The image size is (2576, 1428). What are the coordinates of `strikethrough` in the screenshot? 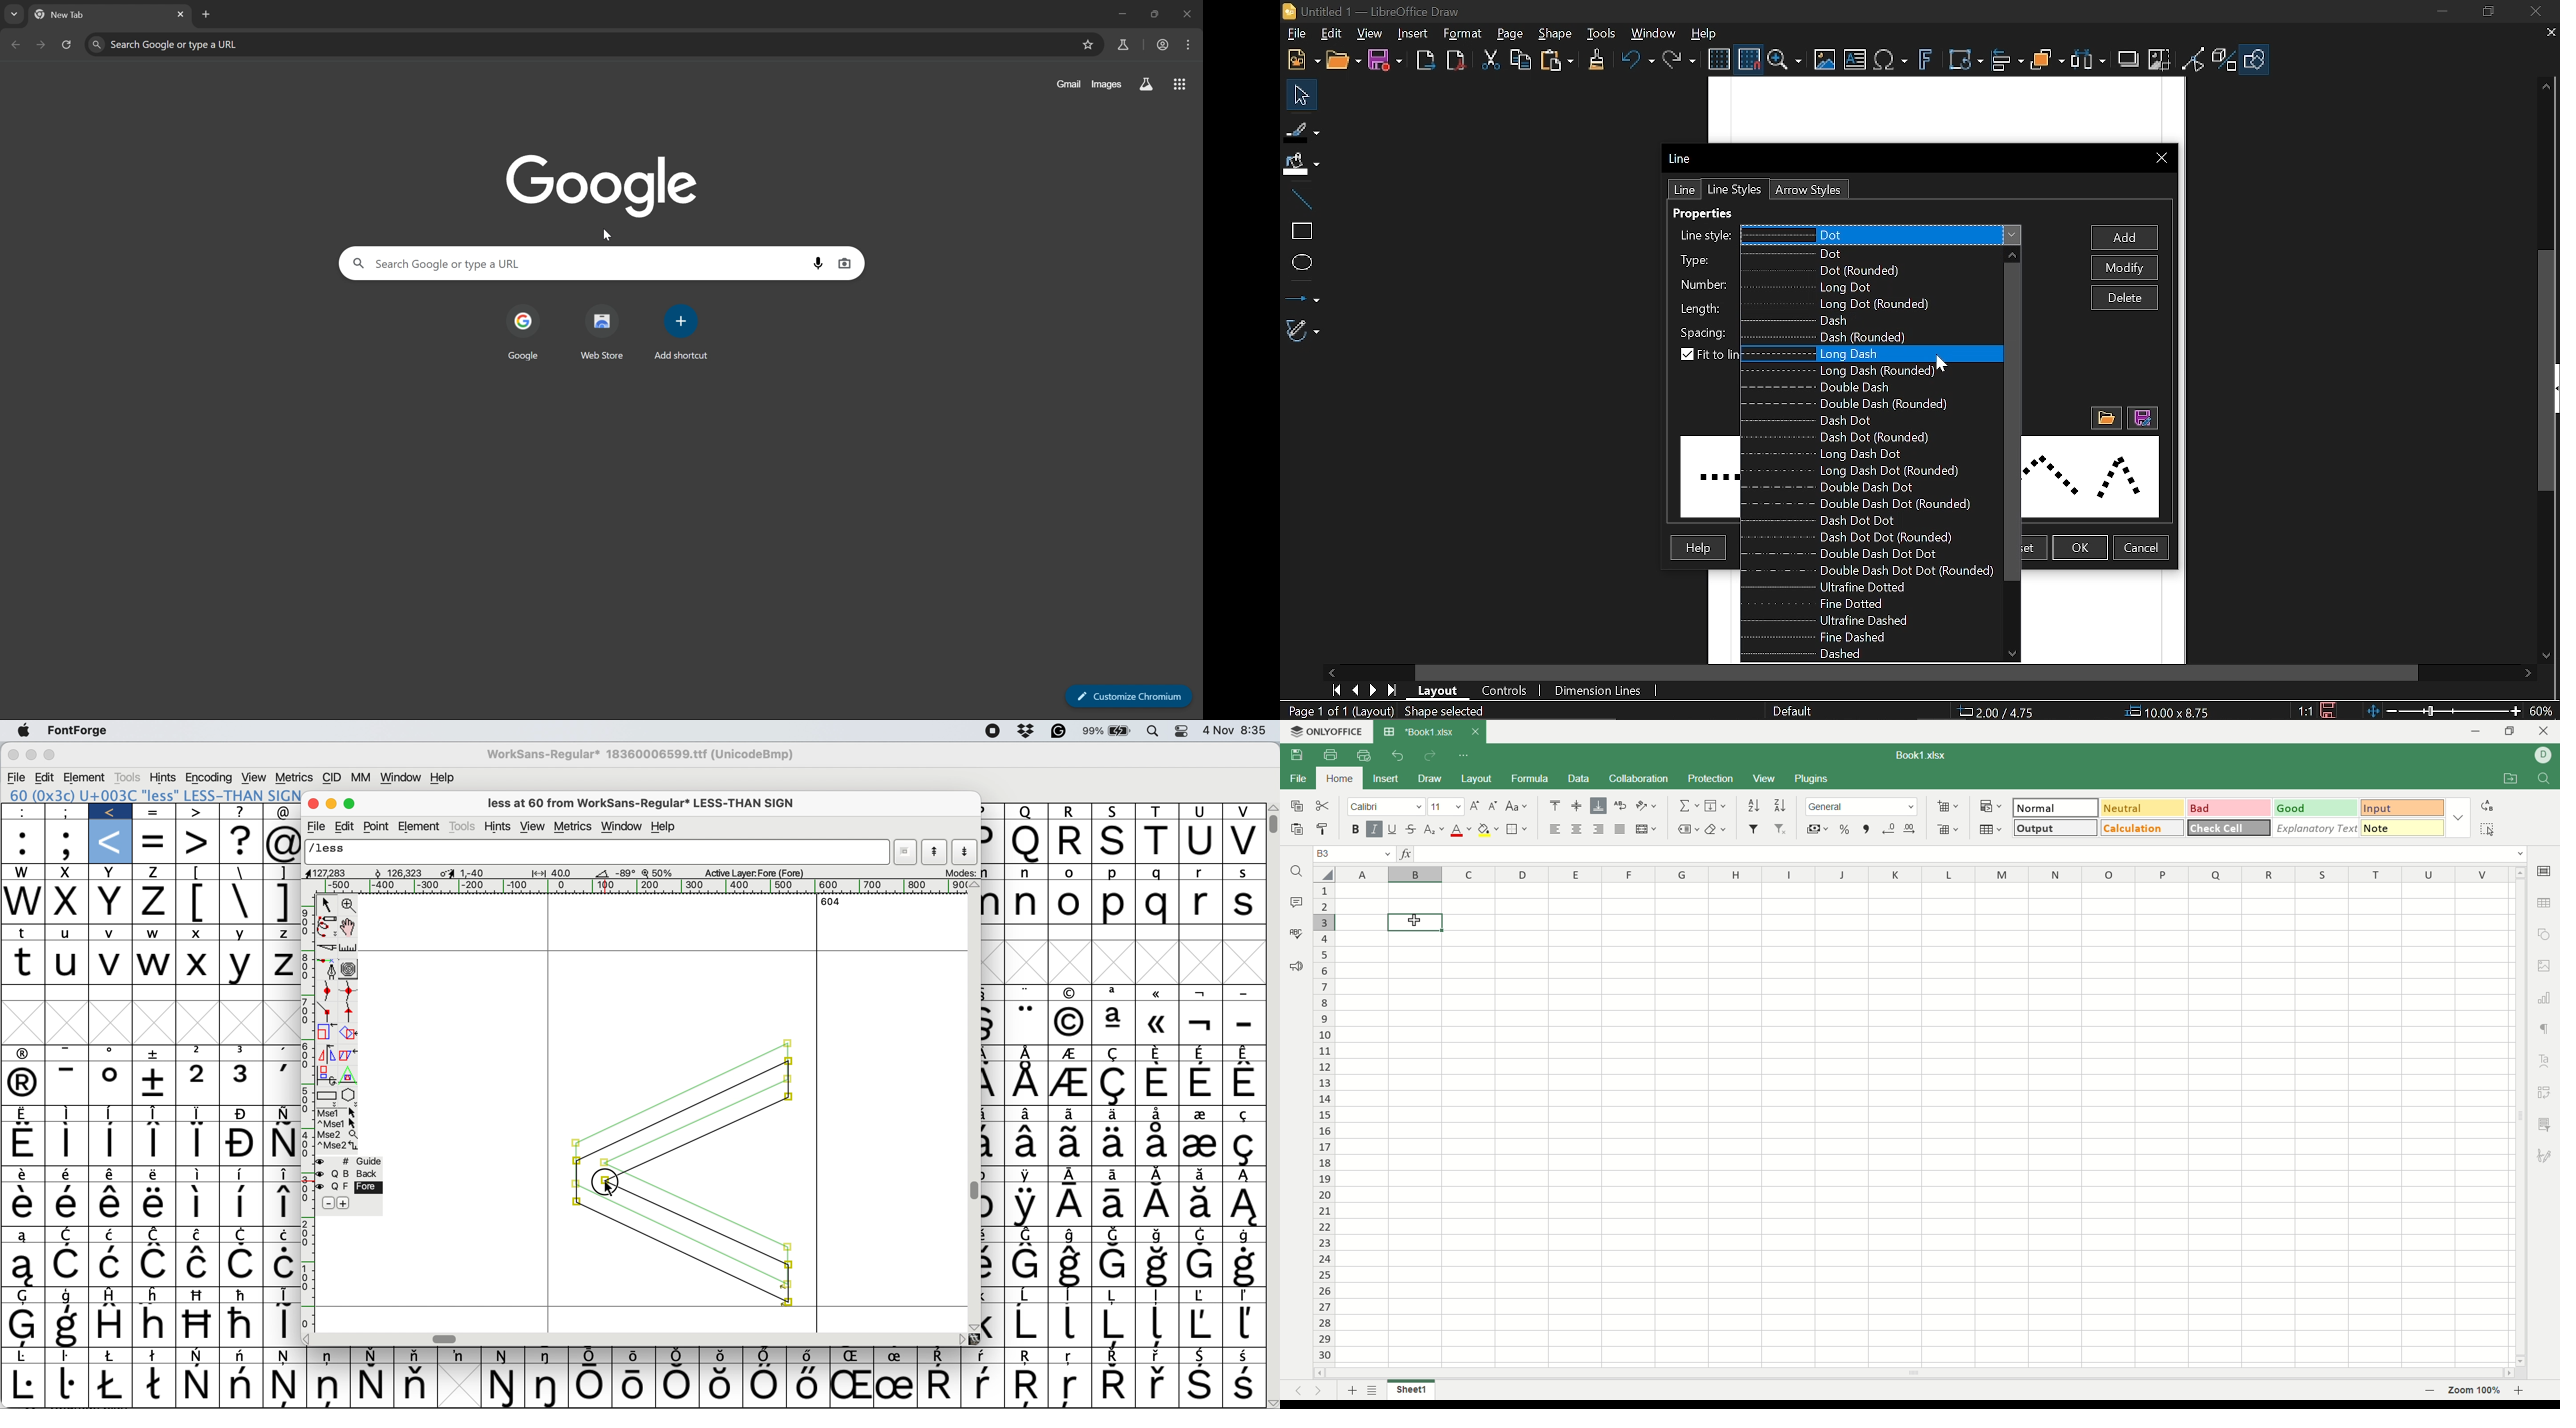 It's located at (1412, 828).